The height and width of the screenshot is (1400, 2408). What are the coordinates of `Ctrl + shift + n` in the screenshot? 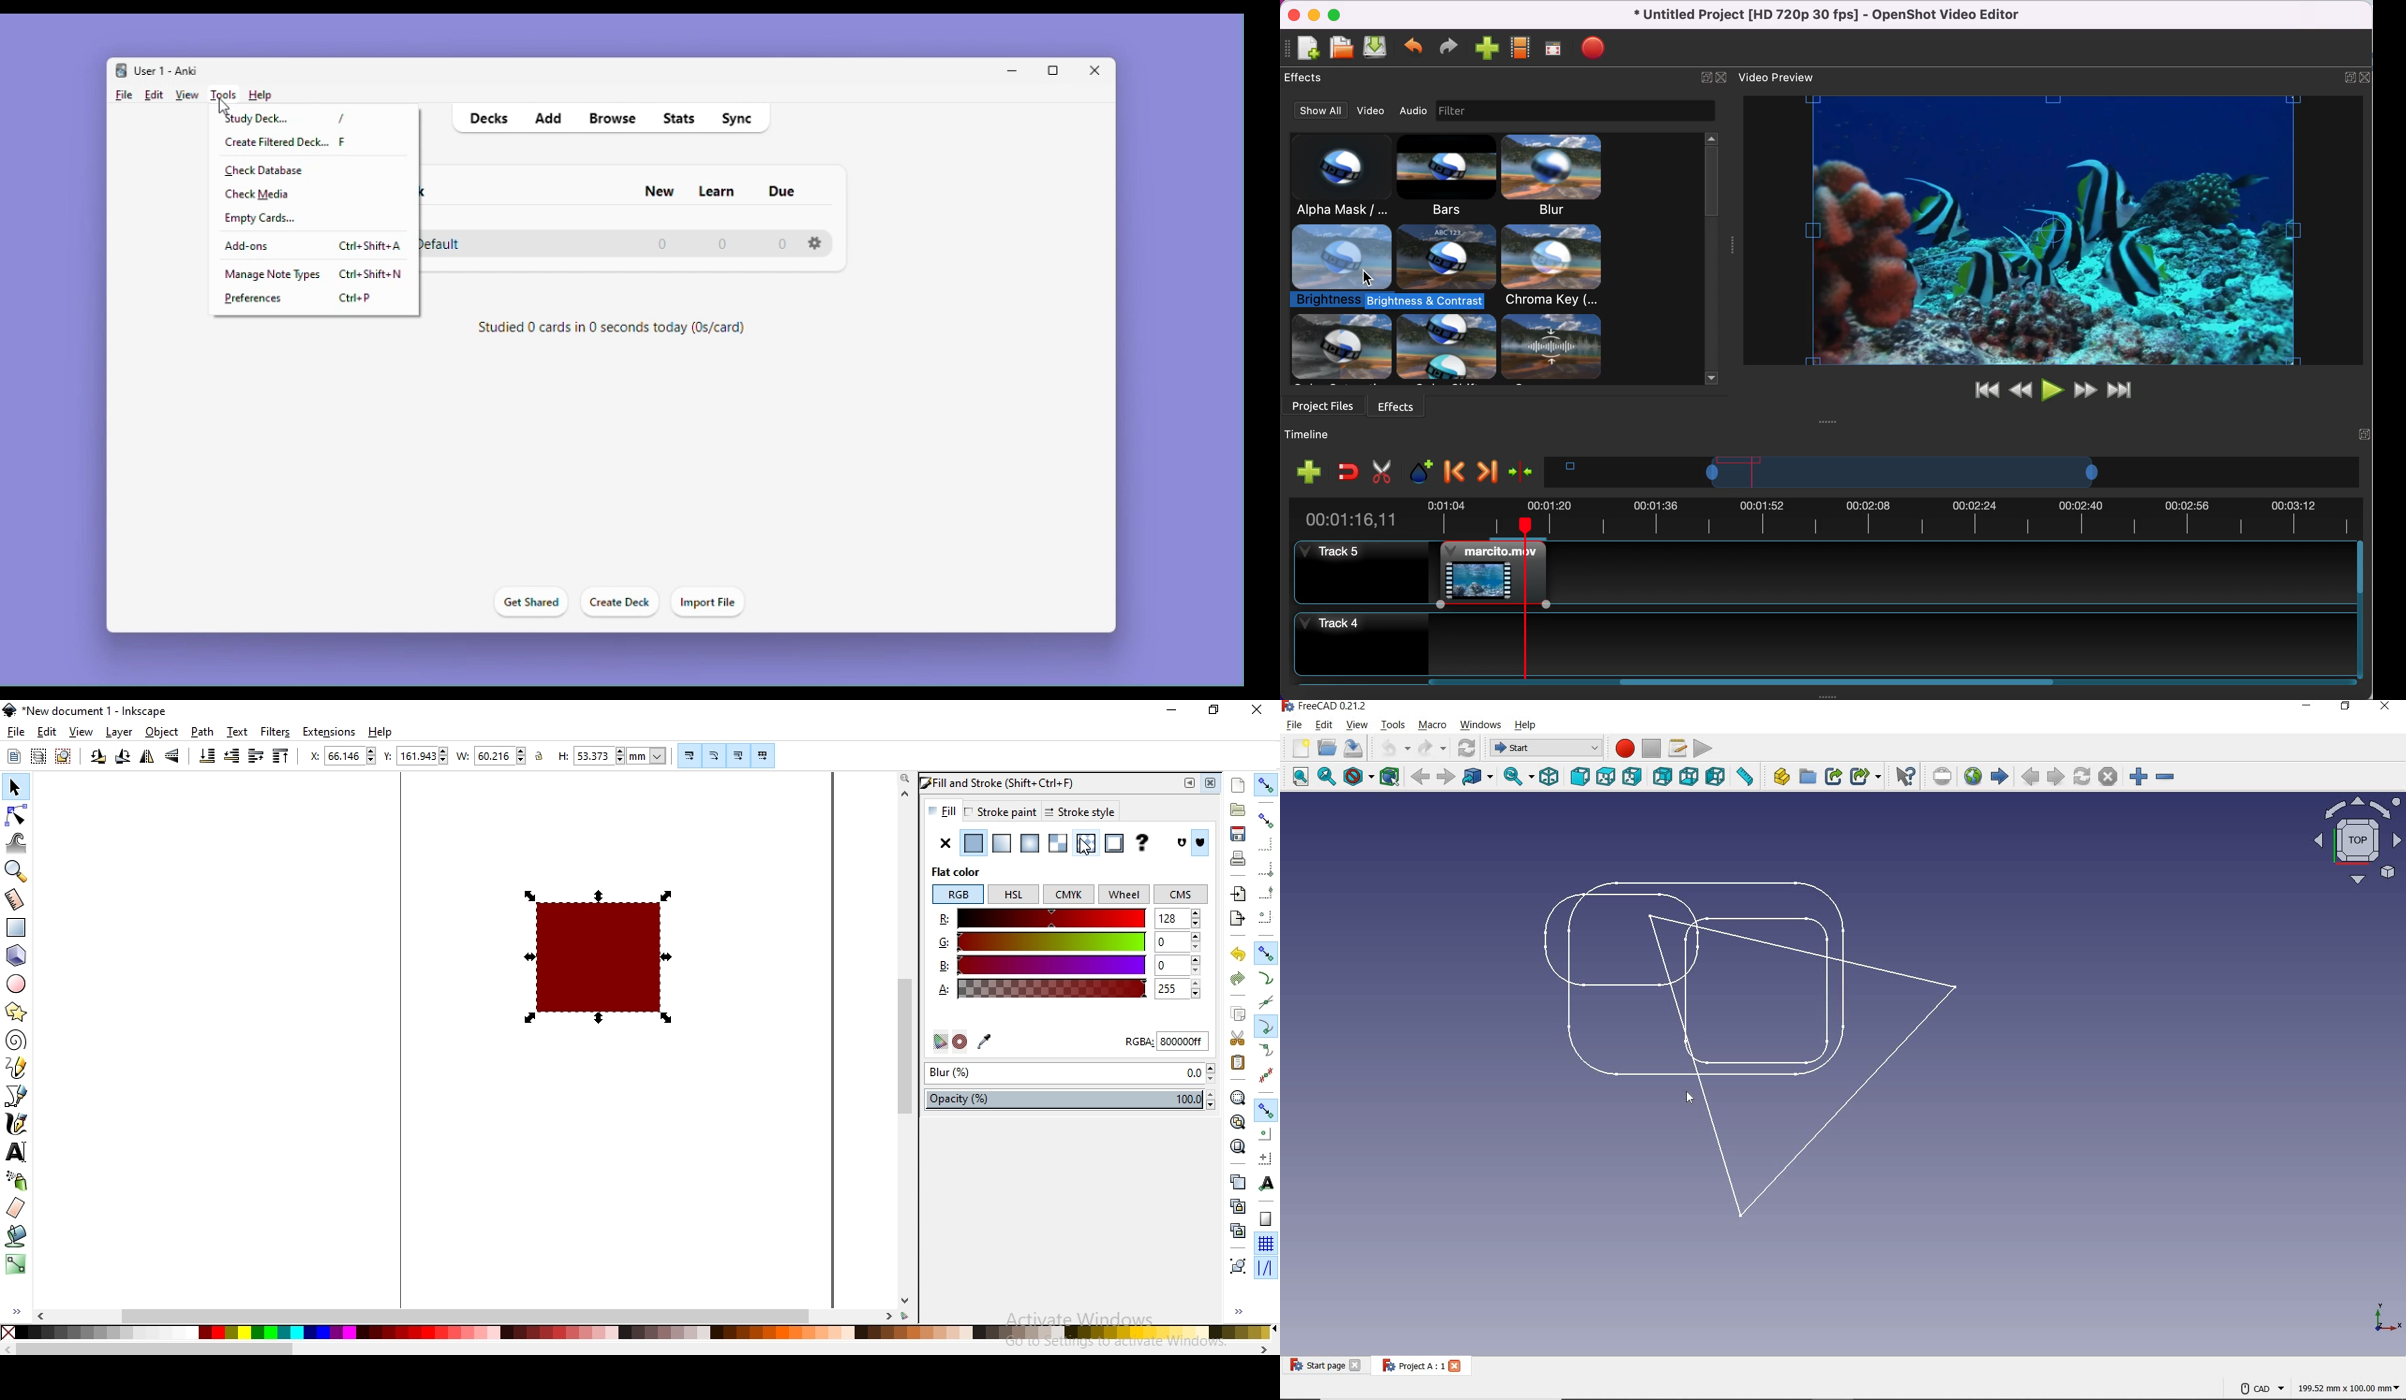 It's located at (372, 274).